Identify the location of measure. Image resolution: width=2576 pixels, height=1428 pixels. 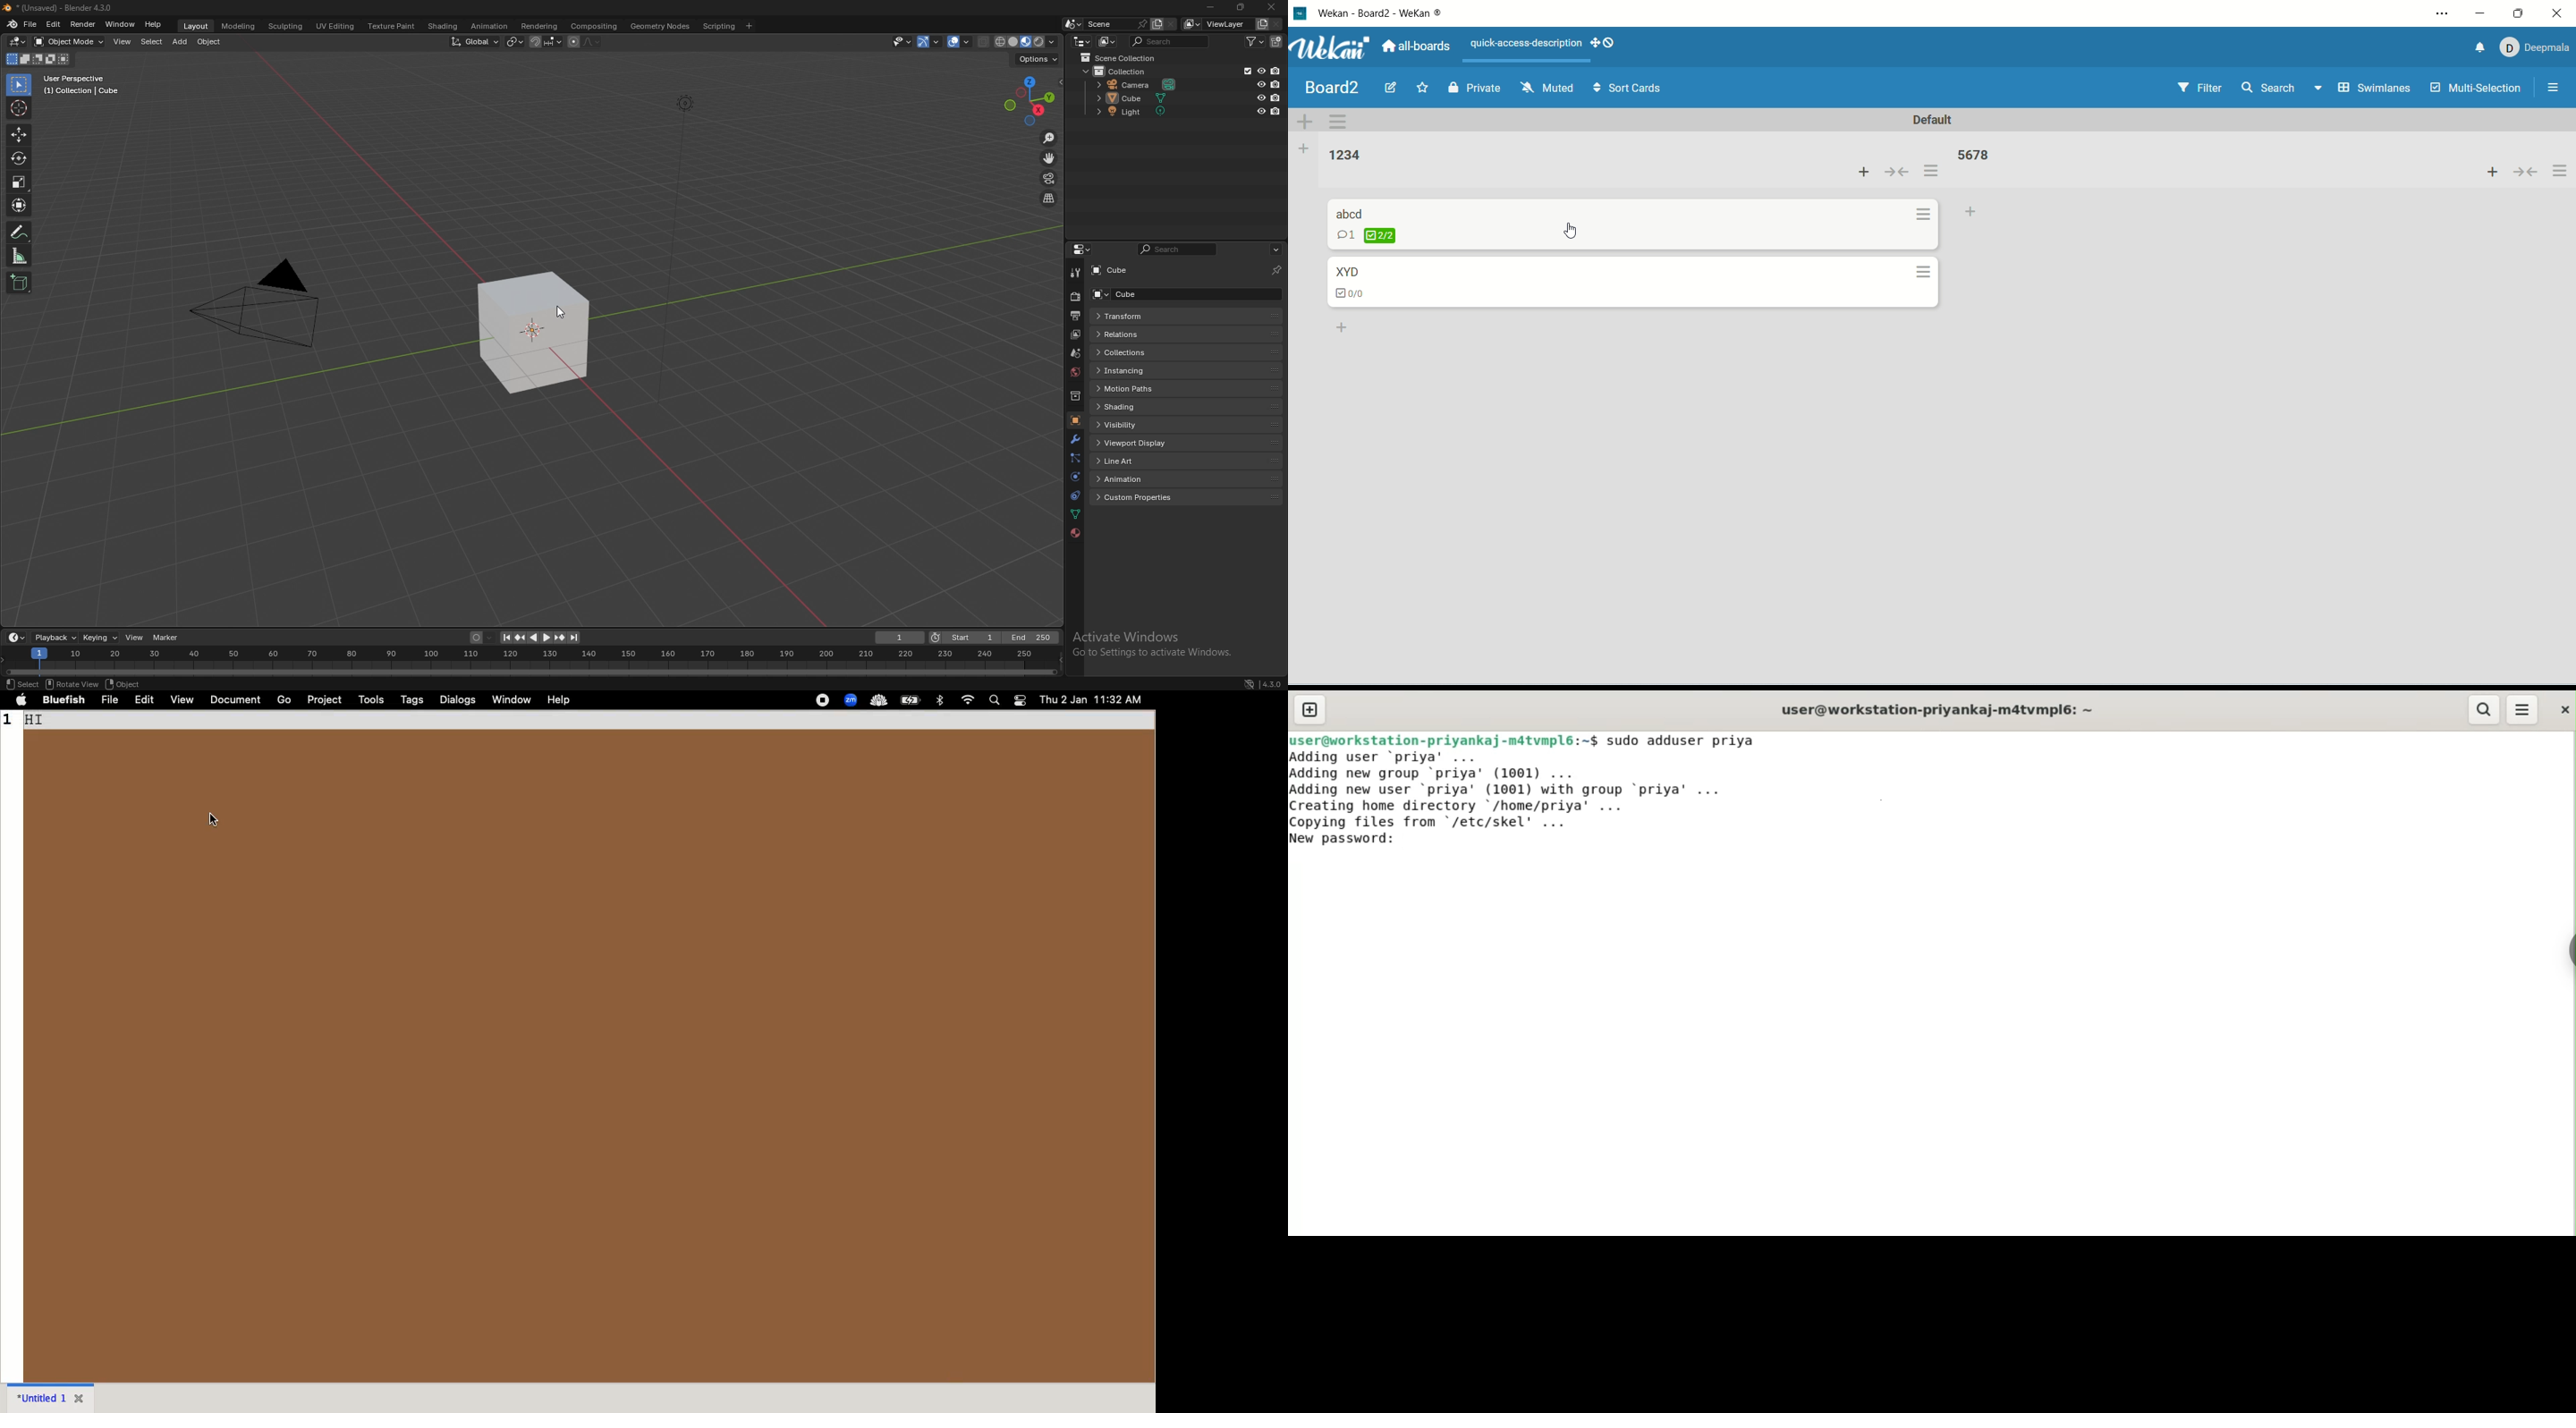
(19, 256).